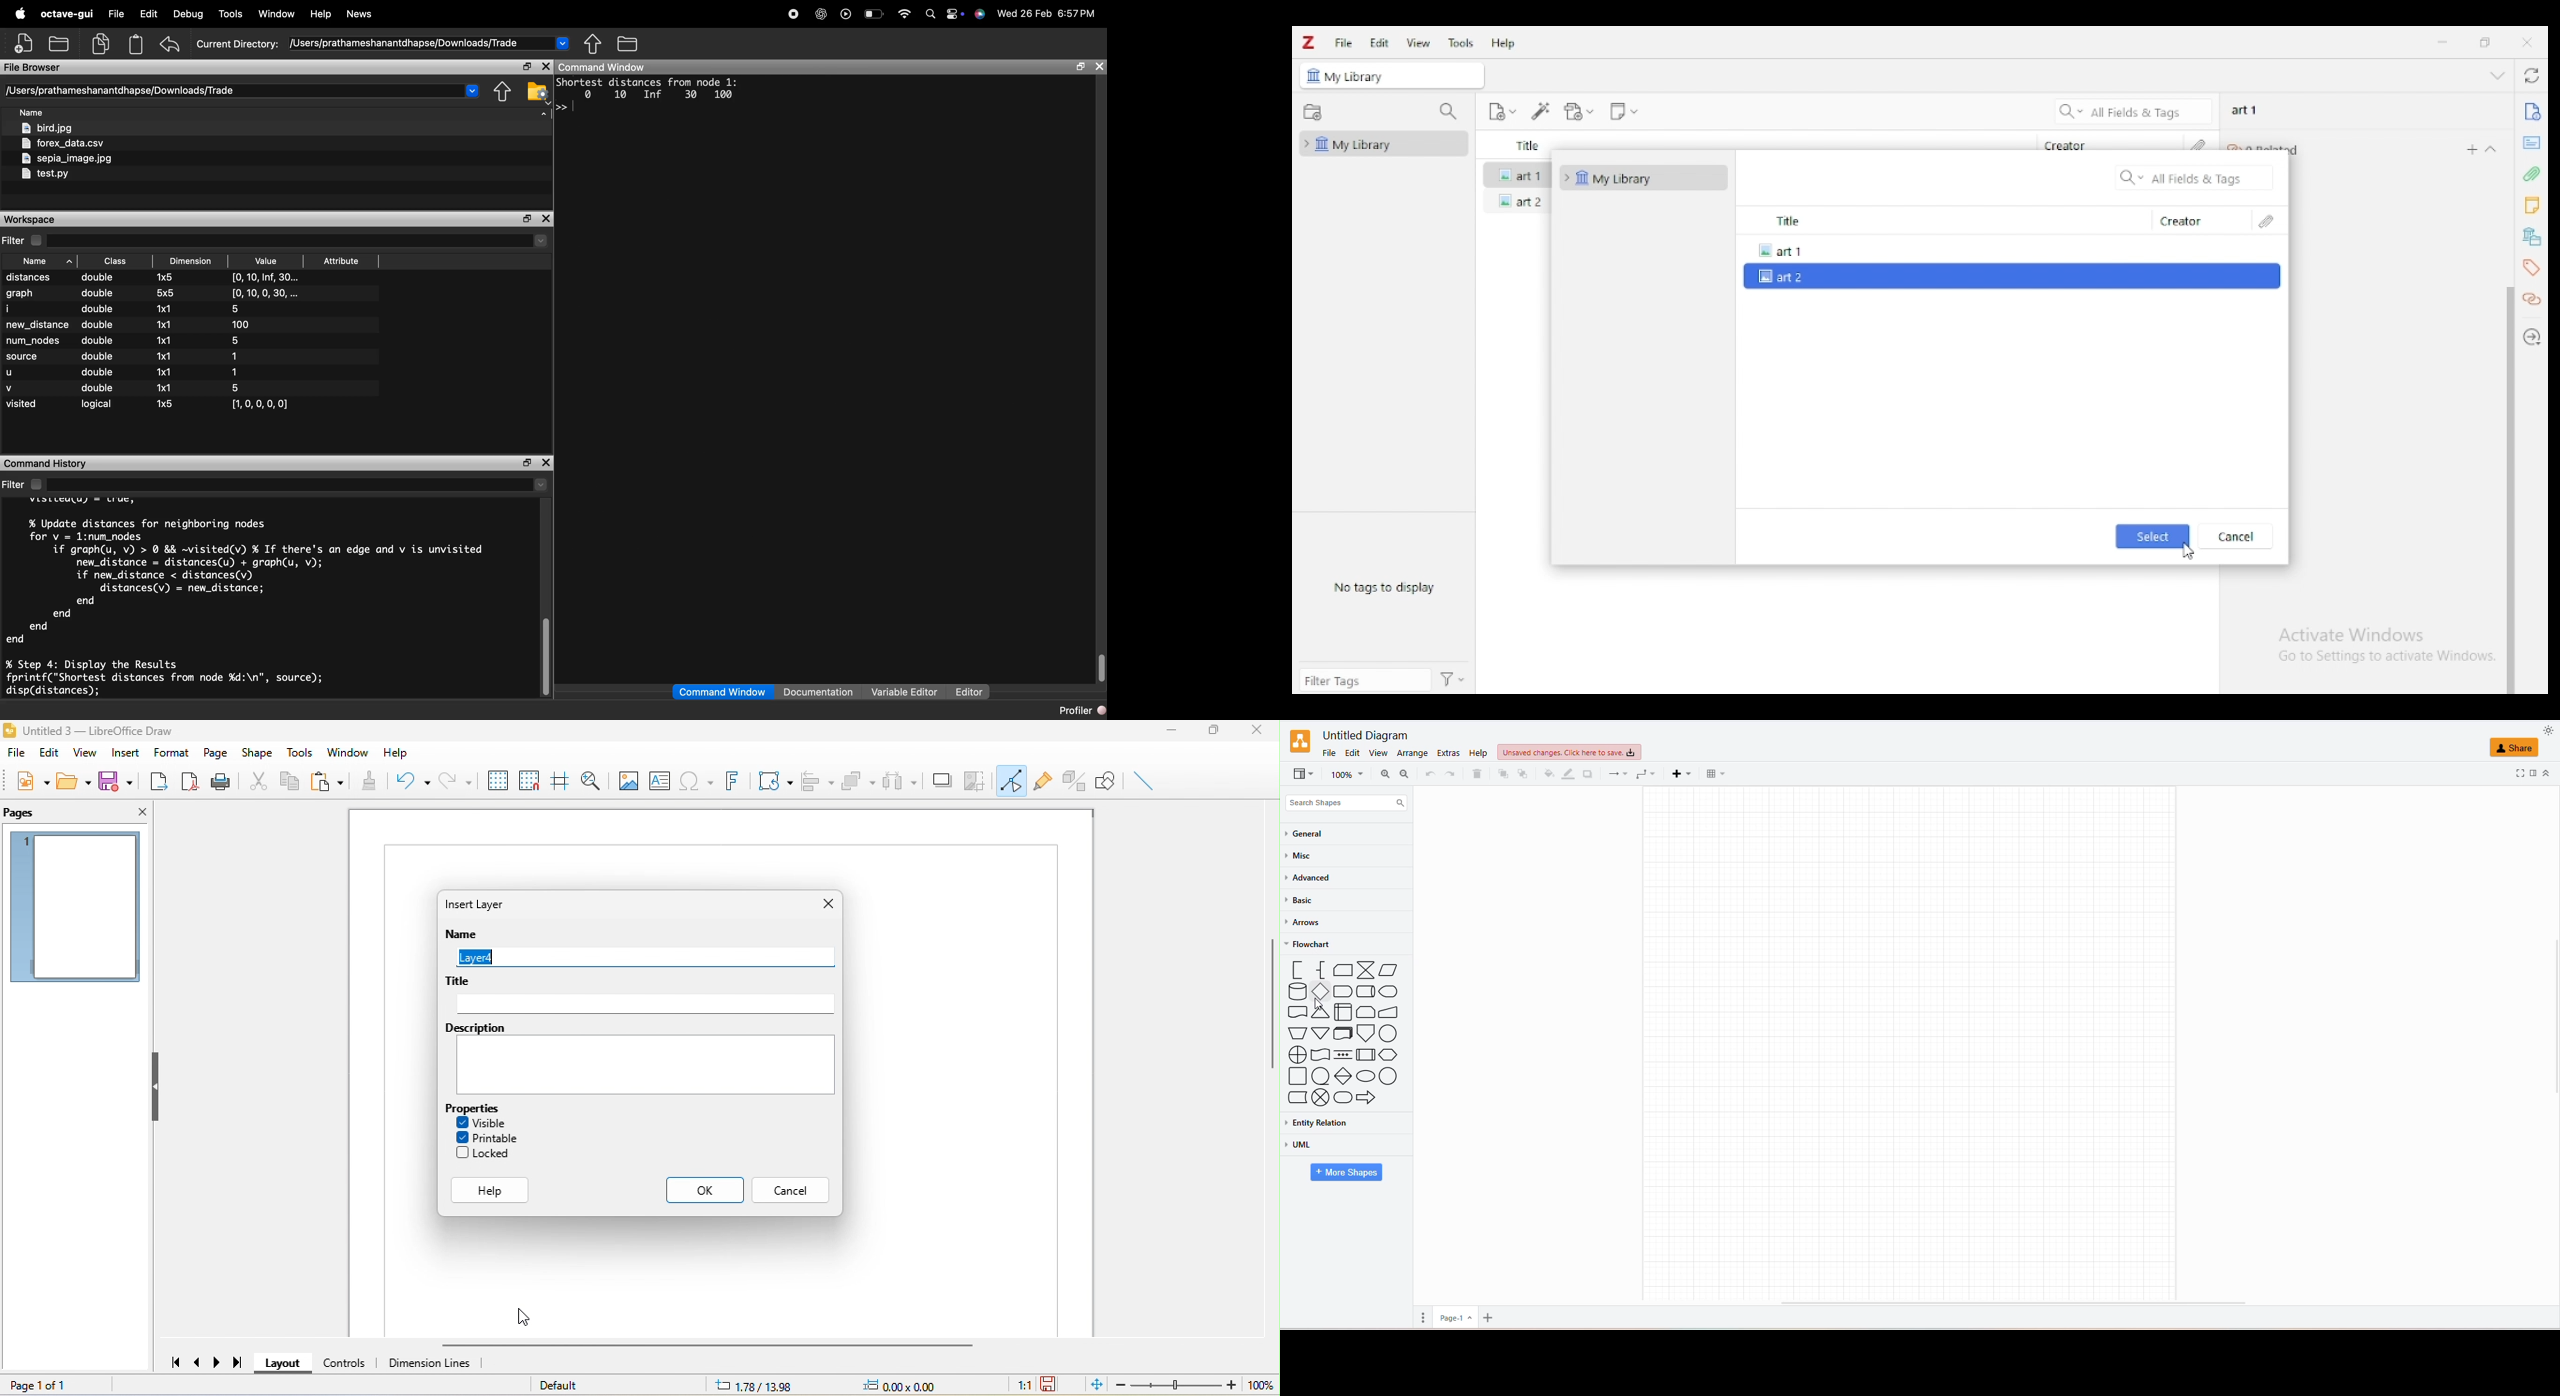 The image size is (2576, 1400). I want to click on cursor, so click(2190, 551).